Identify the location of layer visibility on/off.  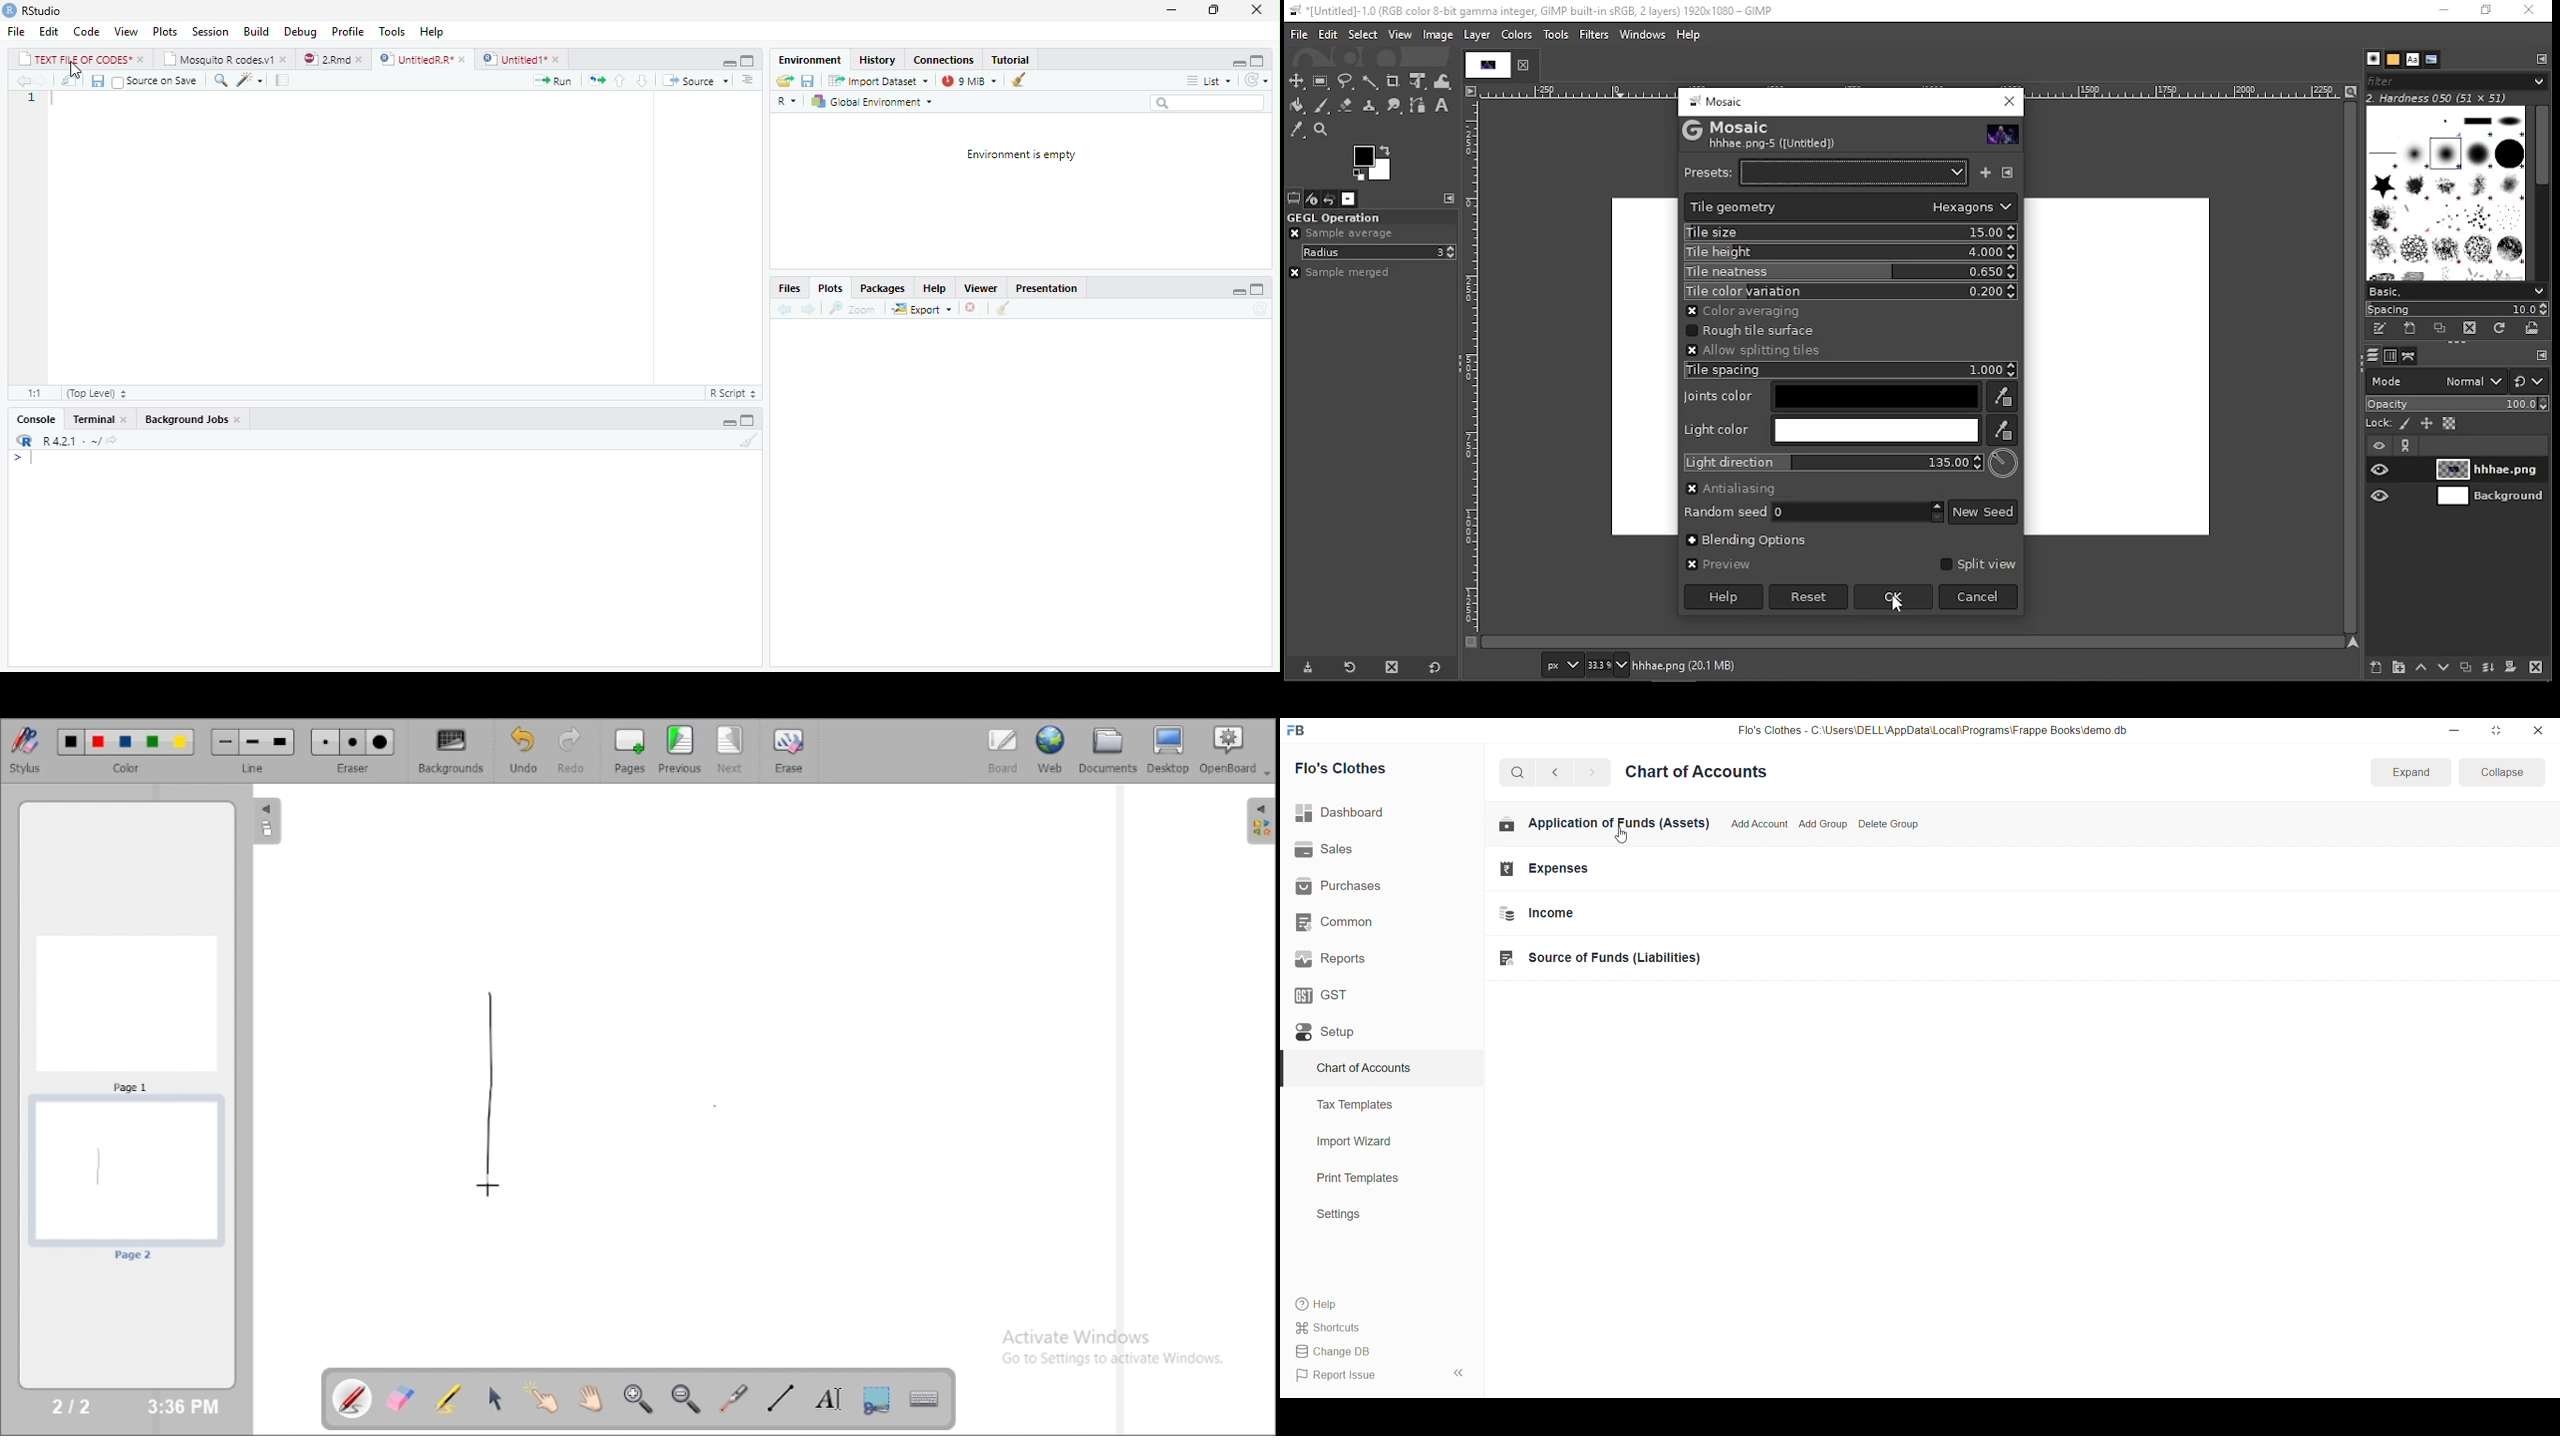
(2383, 497).